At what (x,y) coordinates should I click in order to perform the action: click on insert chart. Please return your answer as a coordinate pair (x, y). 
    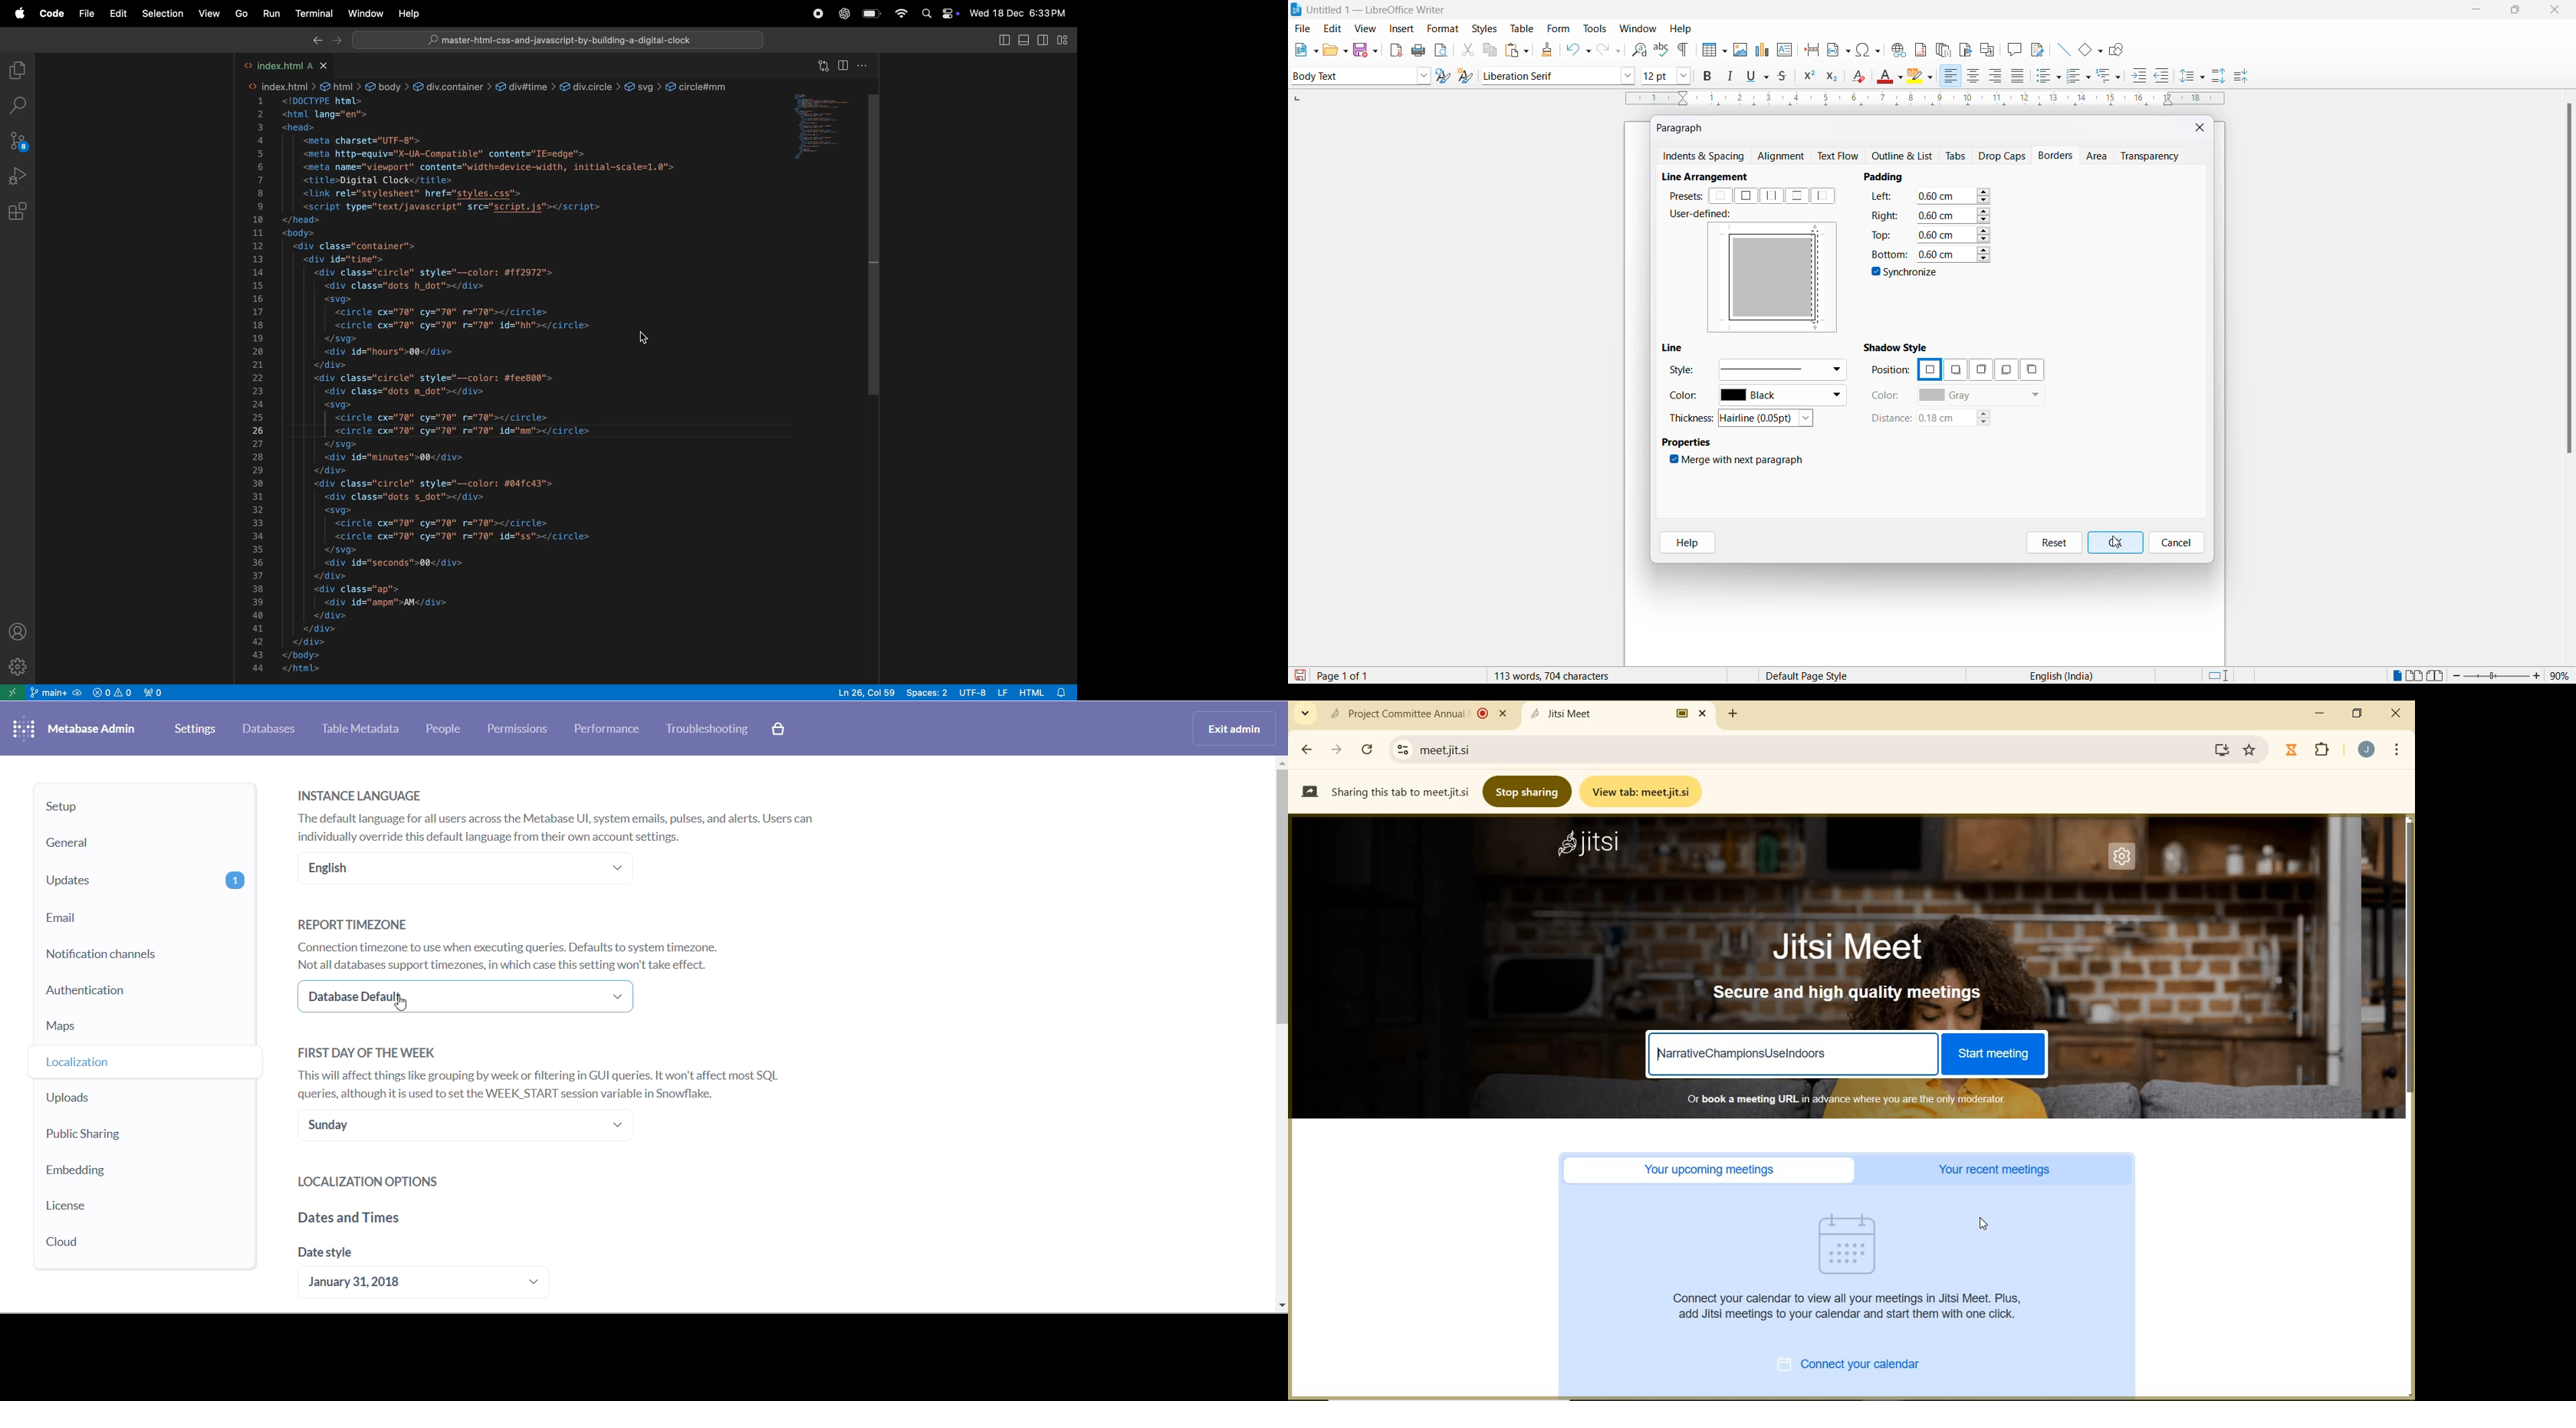
    Looking at the image, I should click on (1762, 51).